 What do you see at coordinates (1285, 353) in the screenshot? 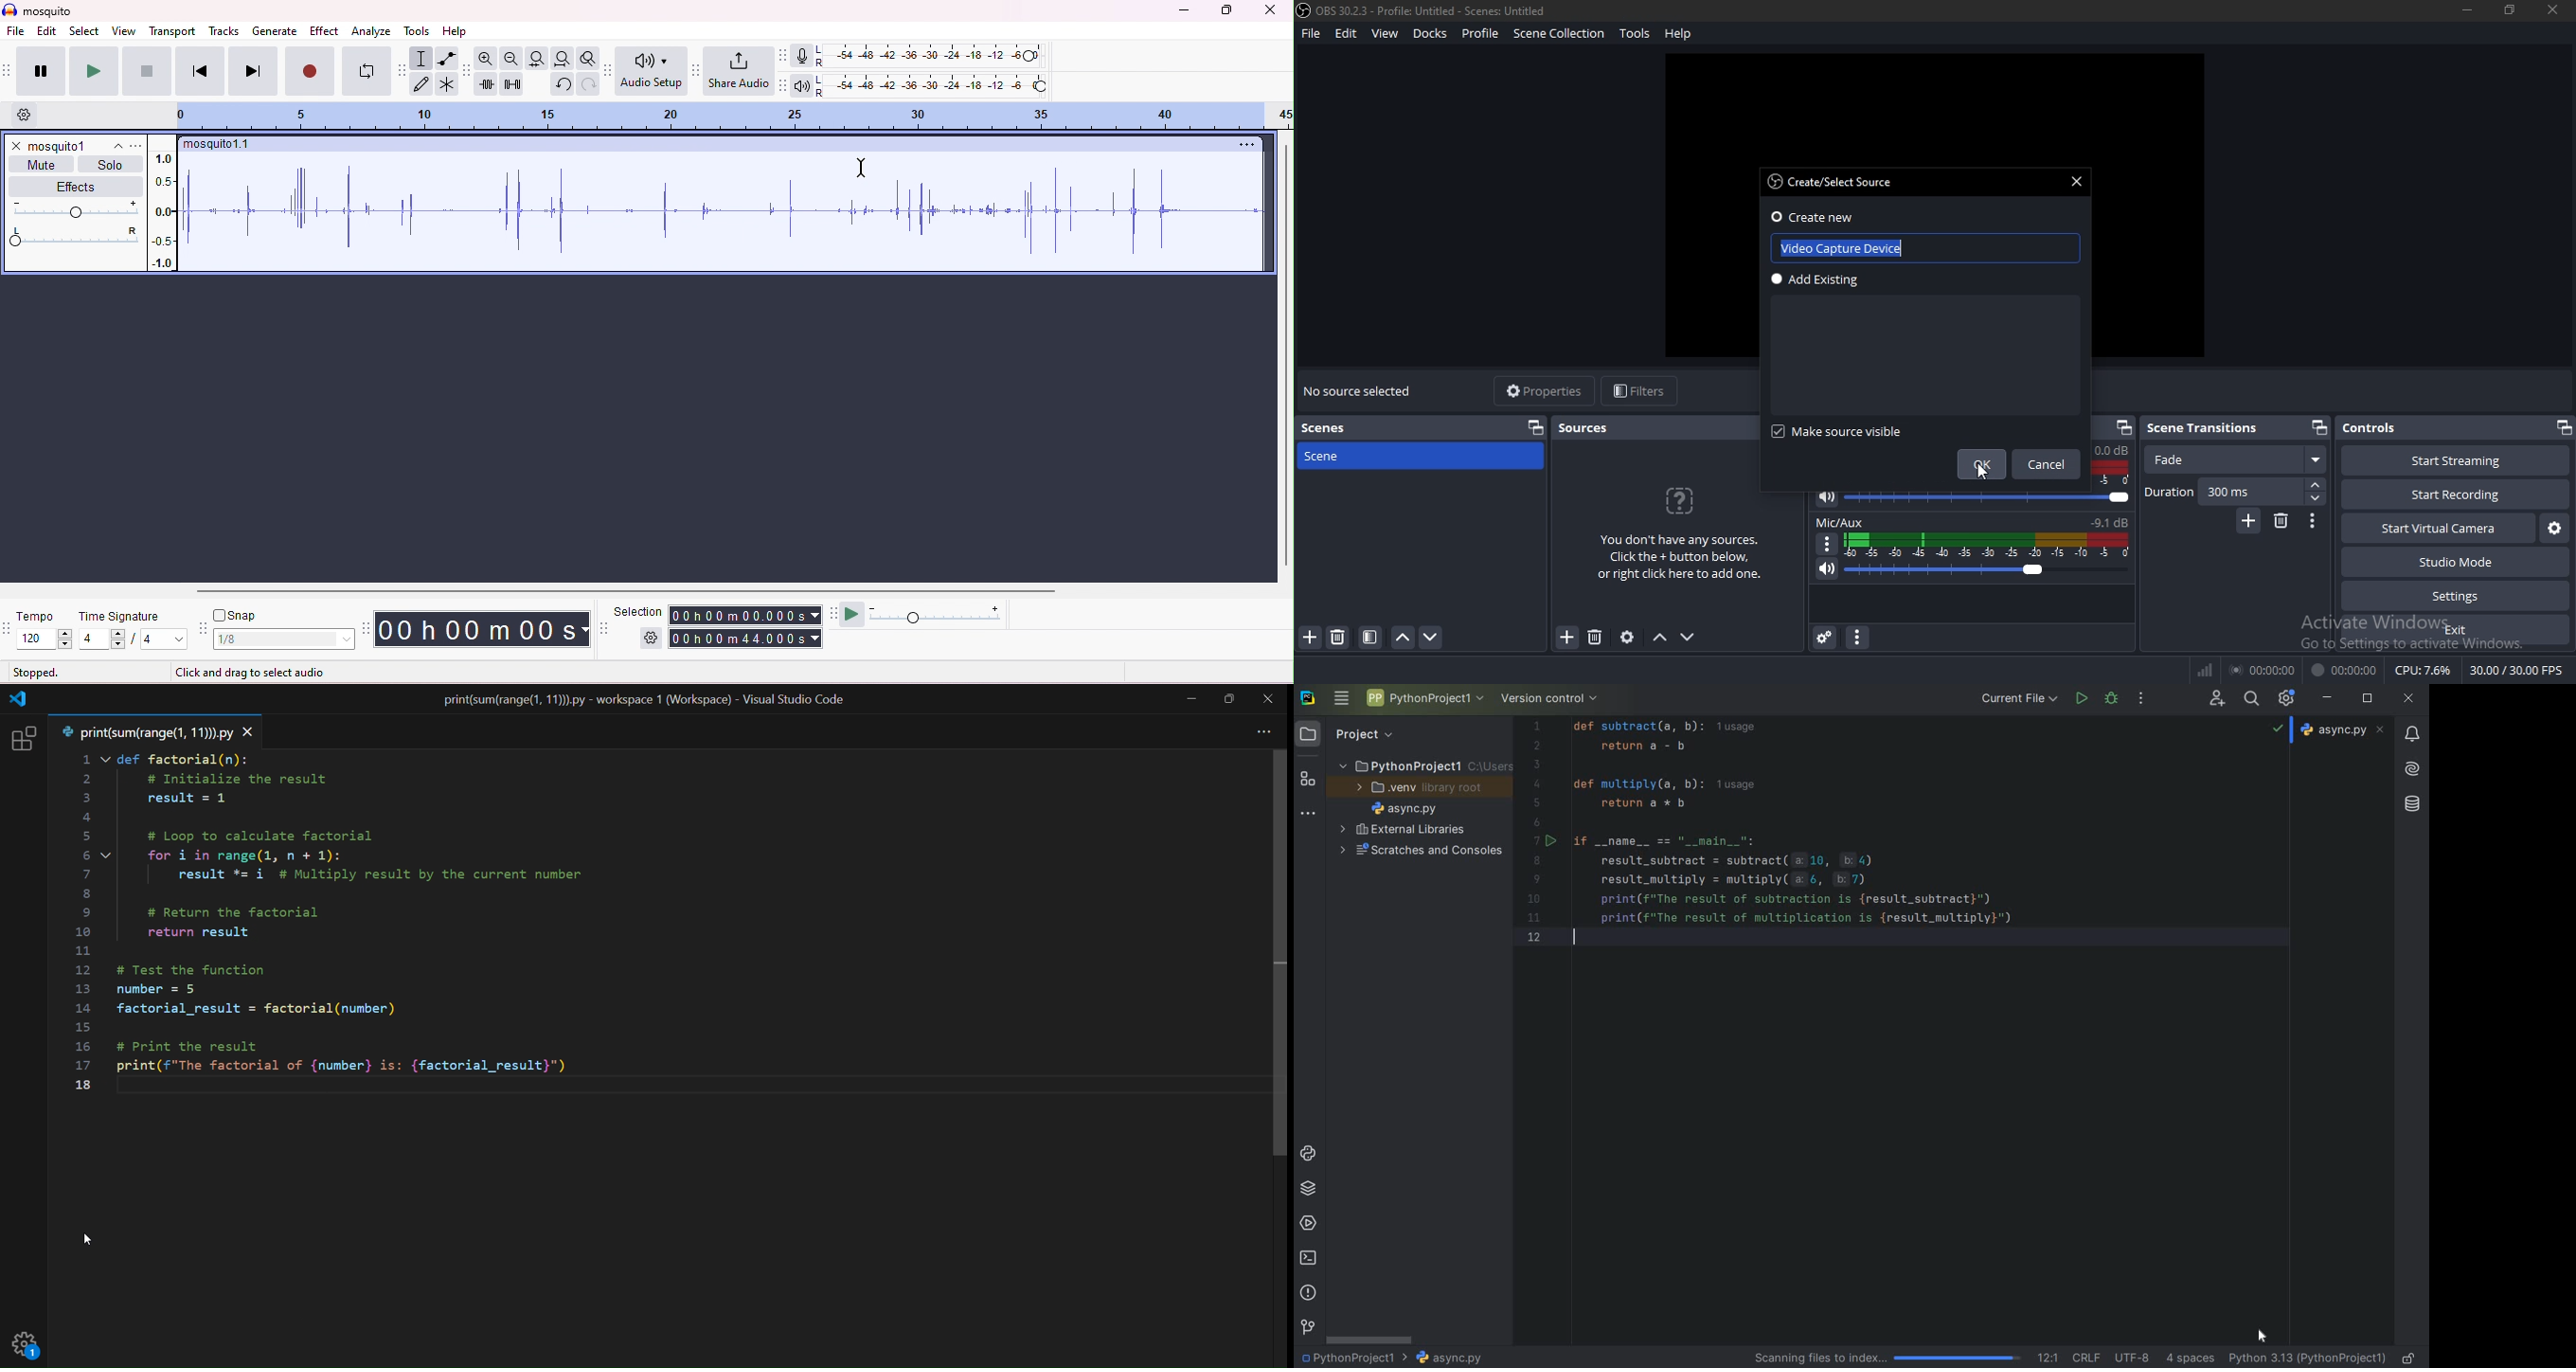
I see `vertical scroll bar` at bounding box center [1285, 353].